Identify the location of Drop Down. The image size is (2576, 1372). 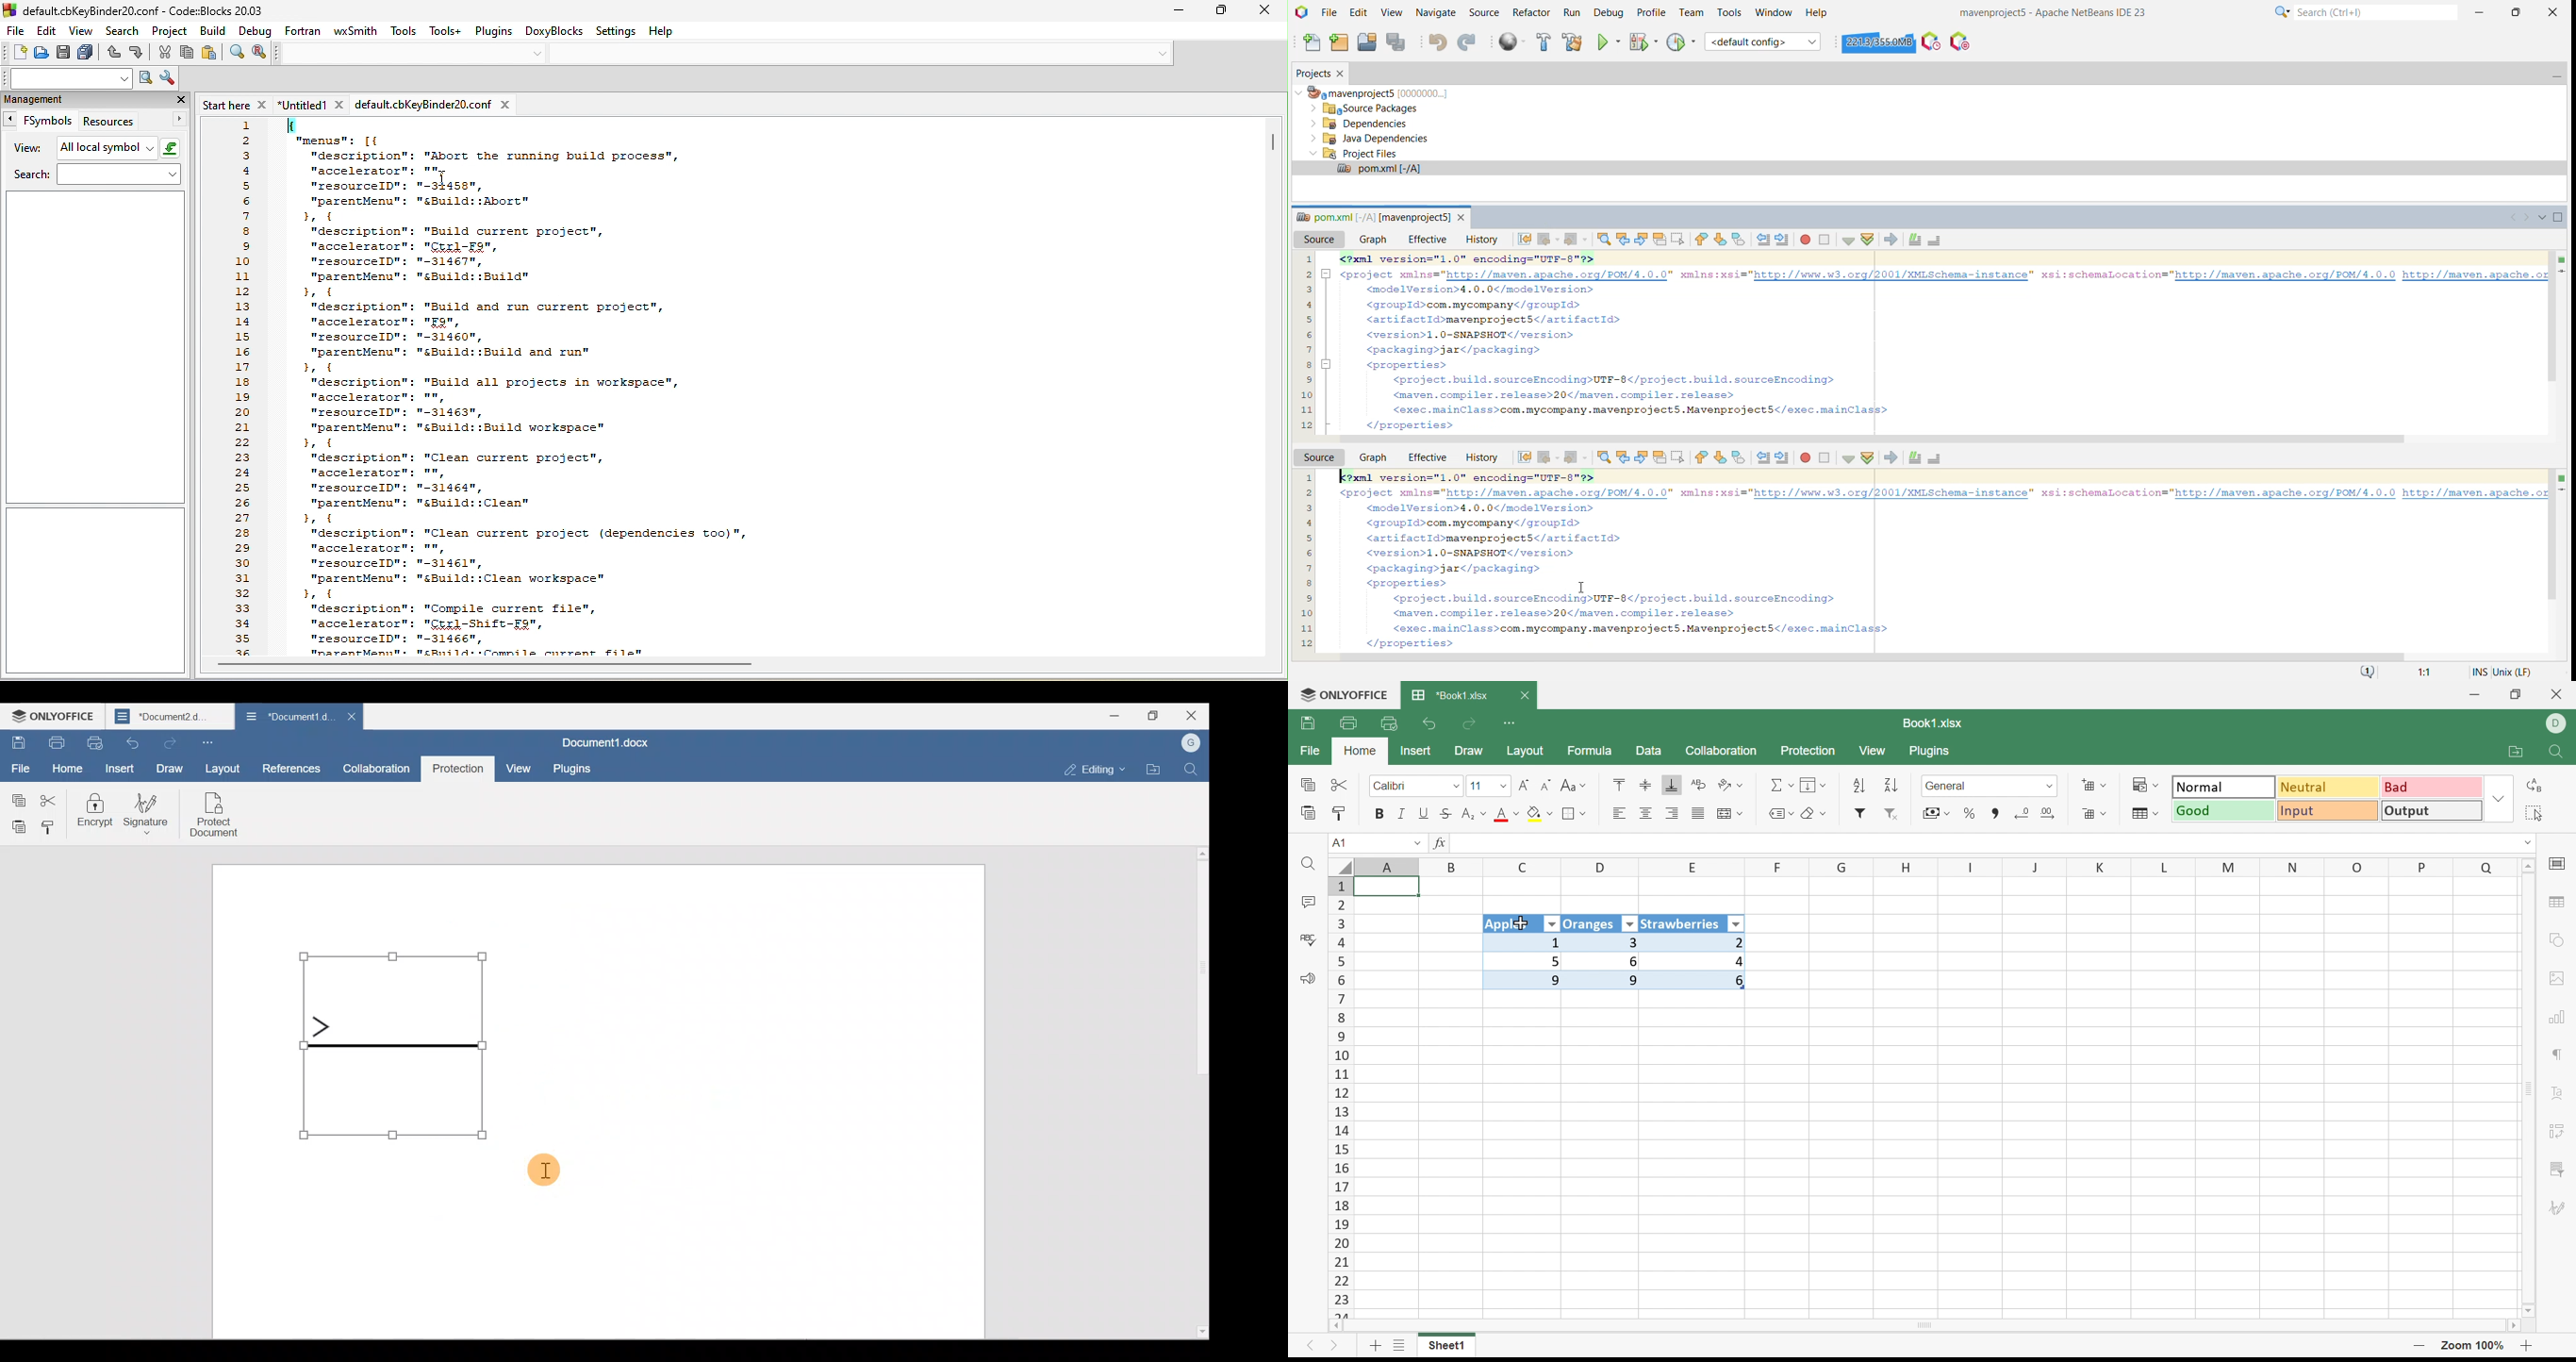
(2498, 800).